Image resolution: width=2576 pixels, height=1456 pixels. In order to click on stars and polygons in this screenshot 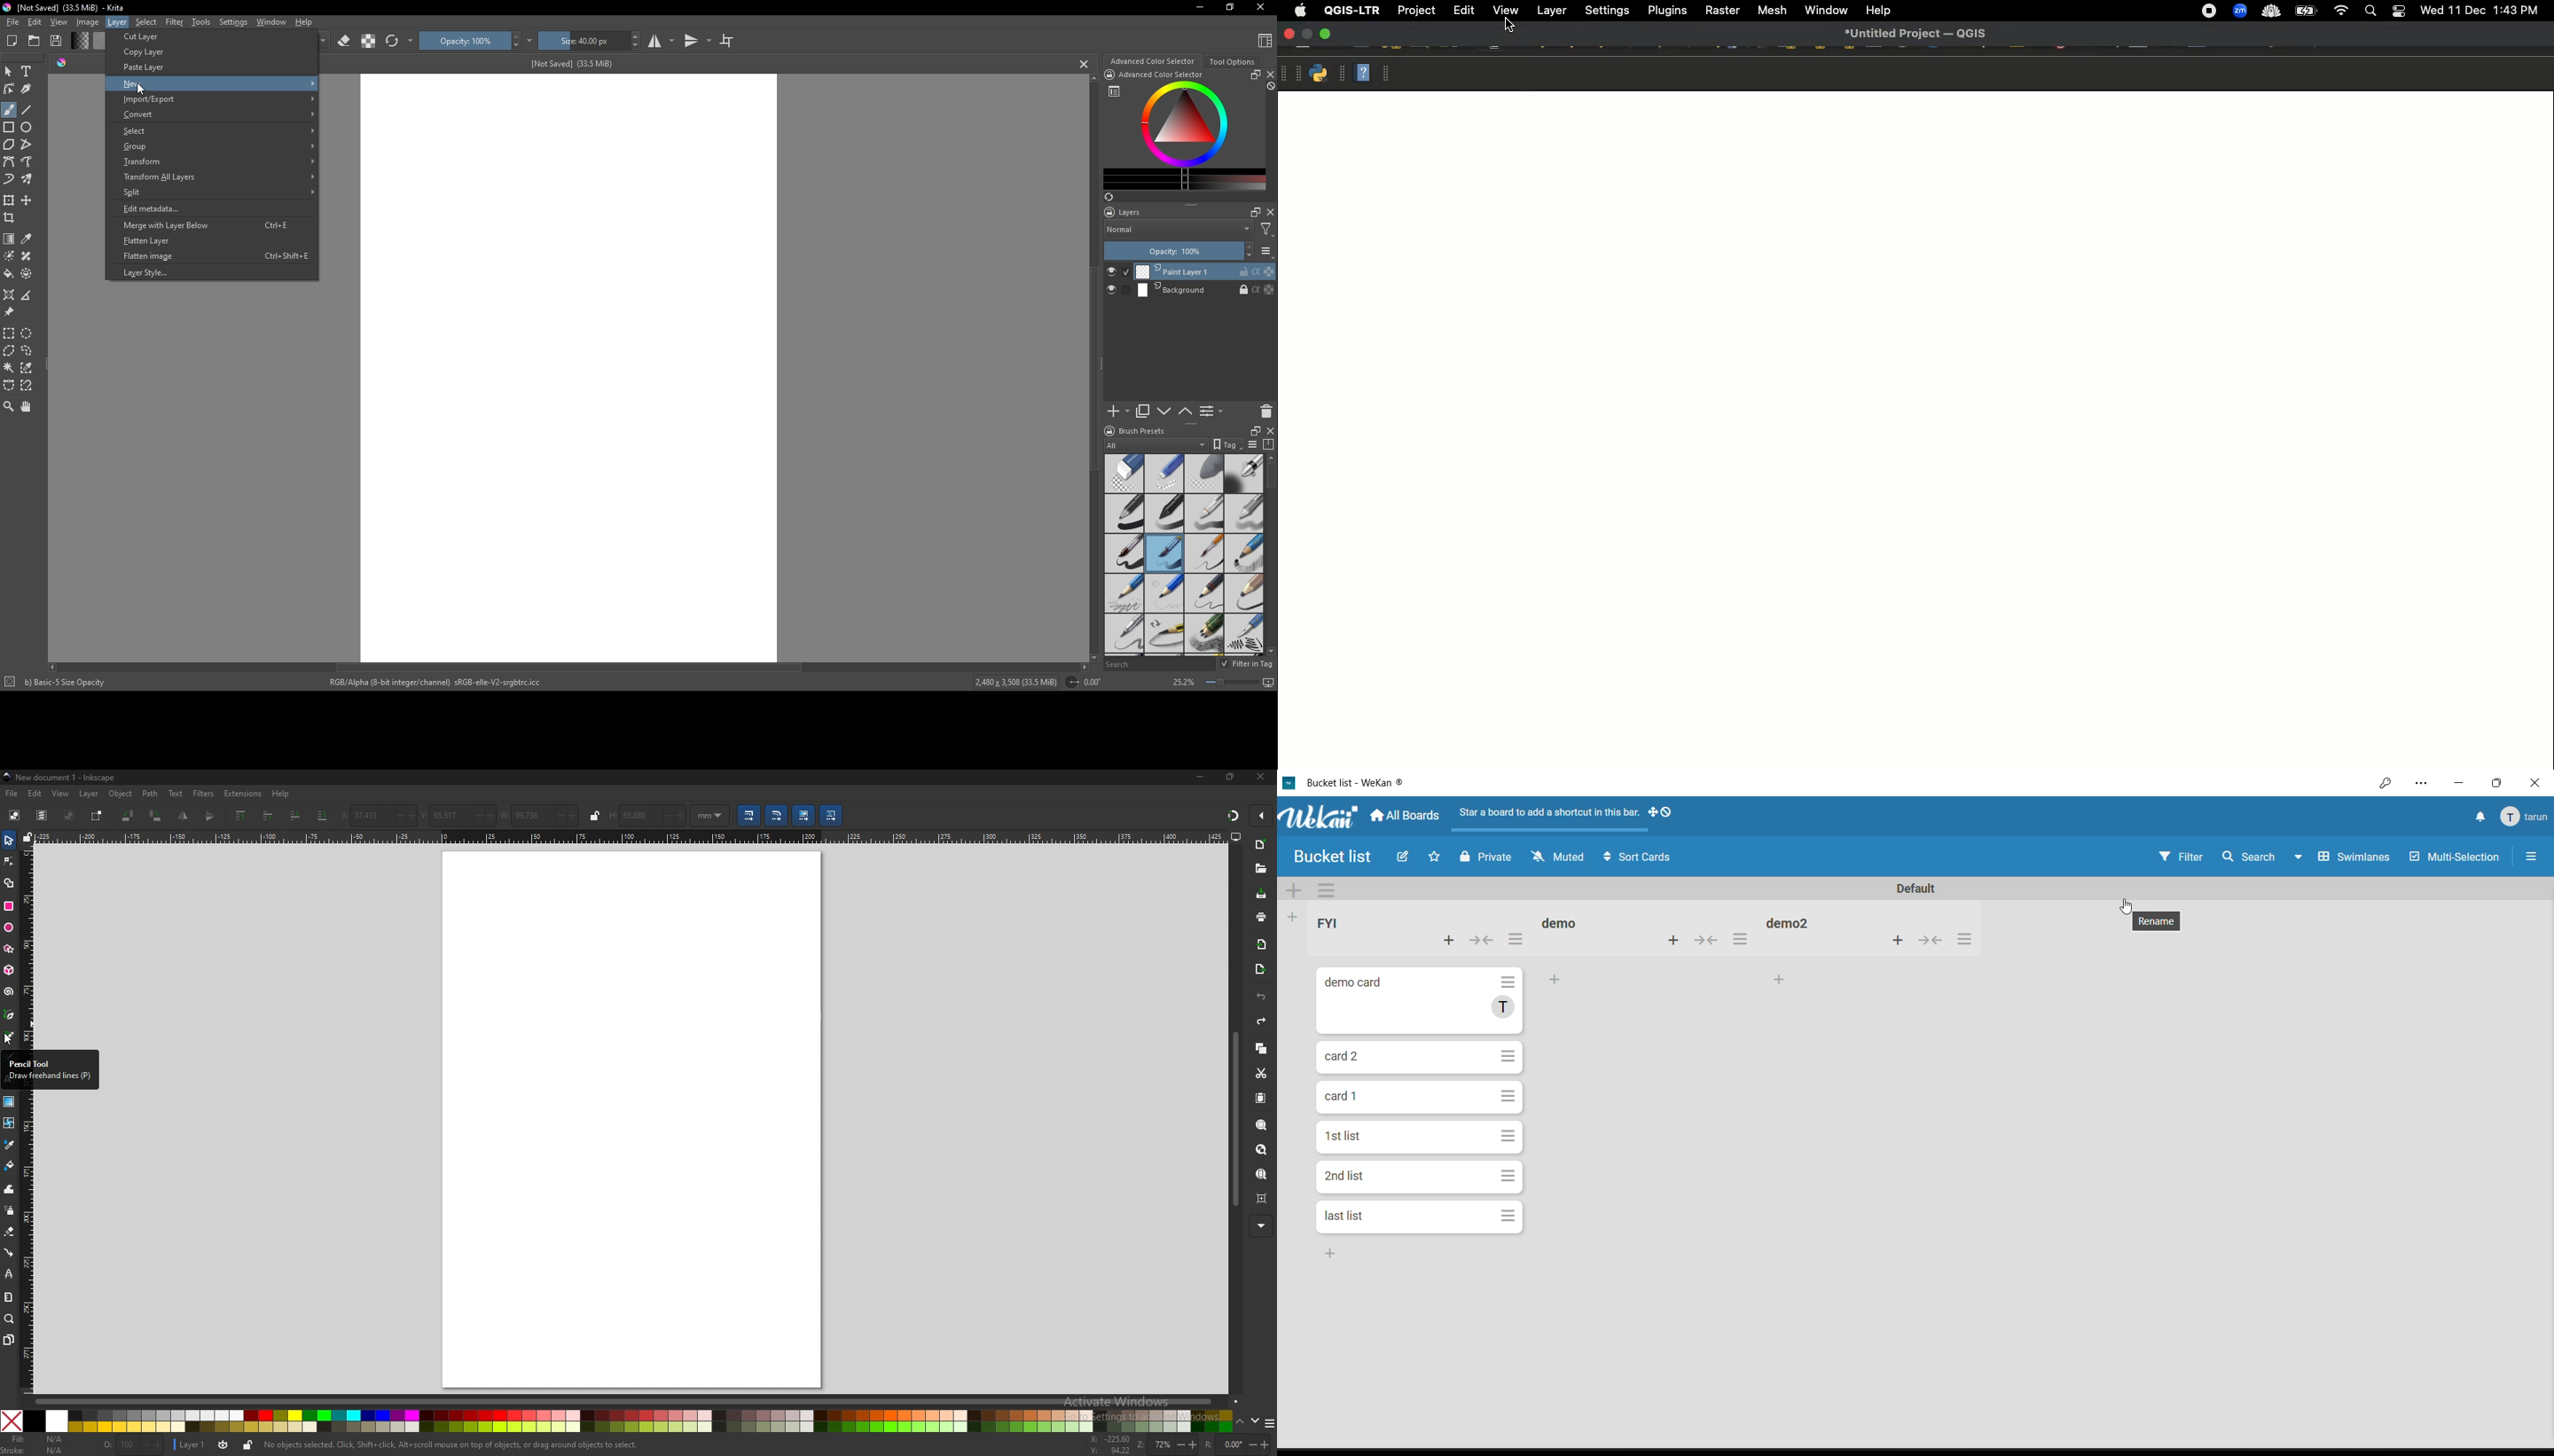, I will do `click(9, 949)`.